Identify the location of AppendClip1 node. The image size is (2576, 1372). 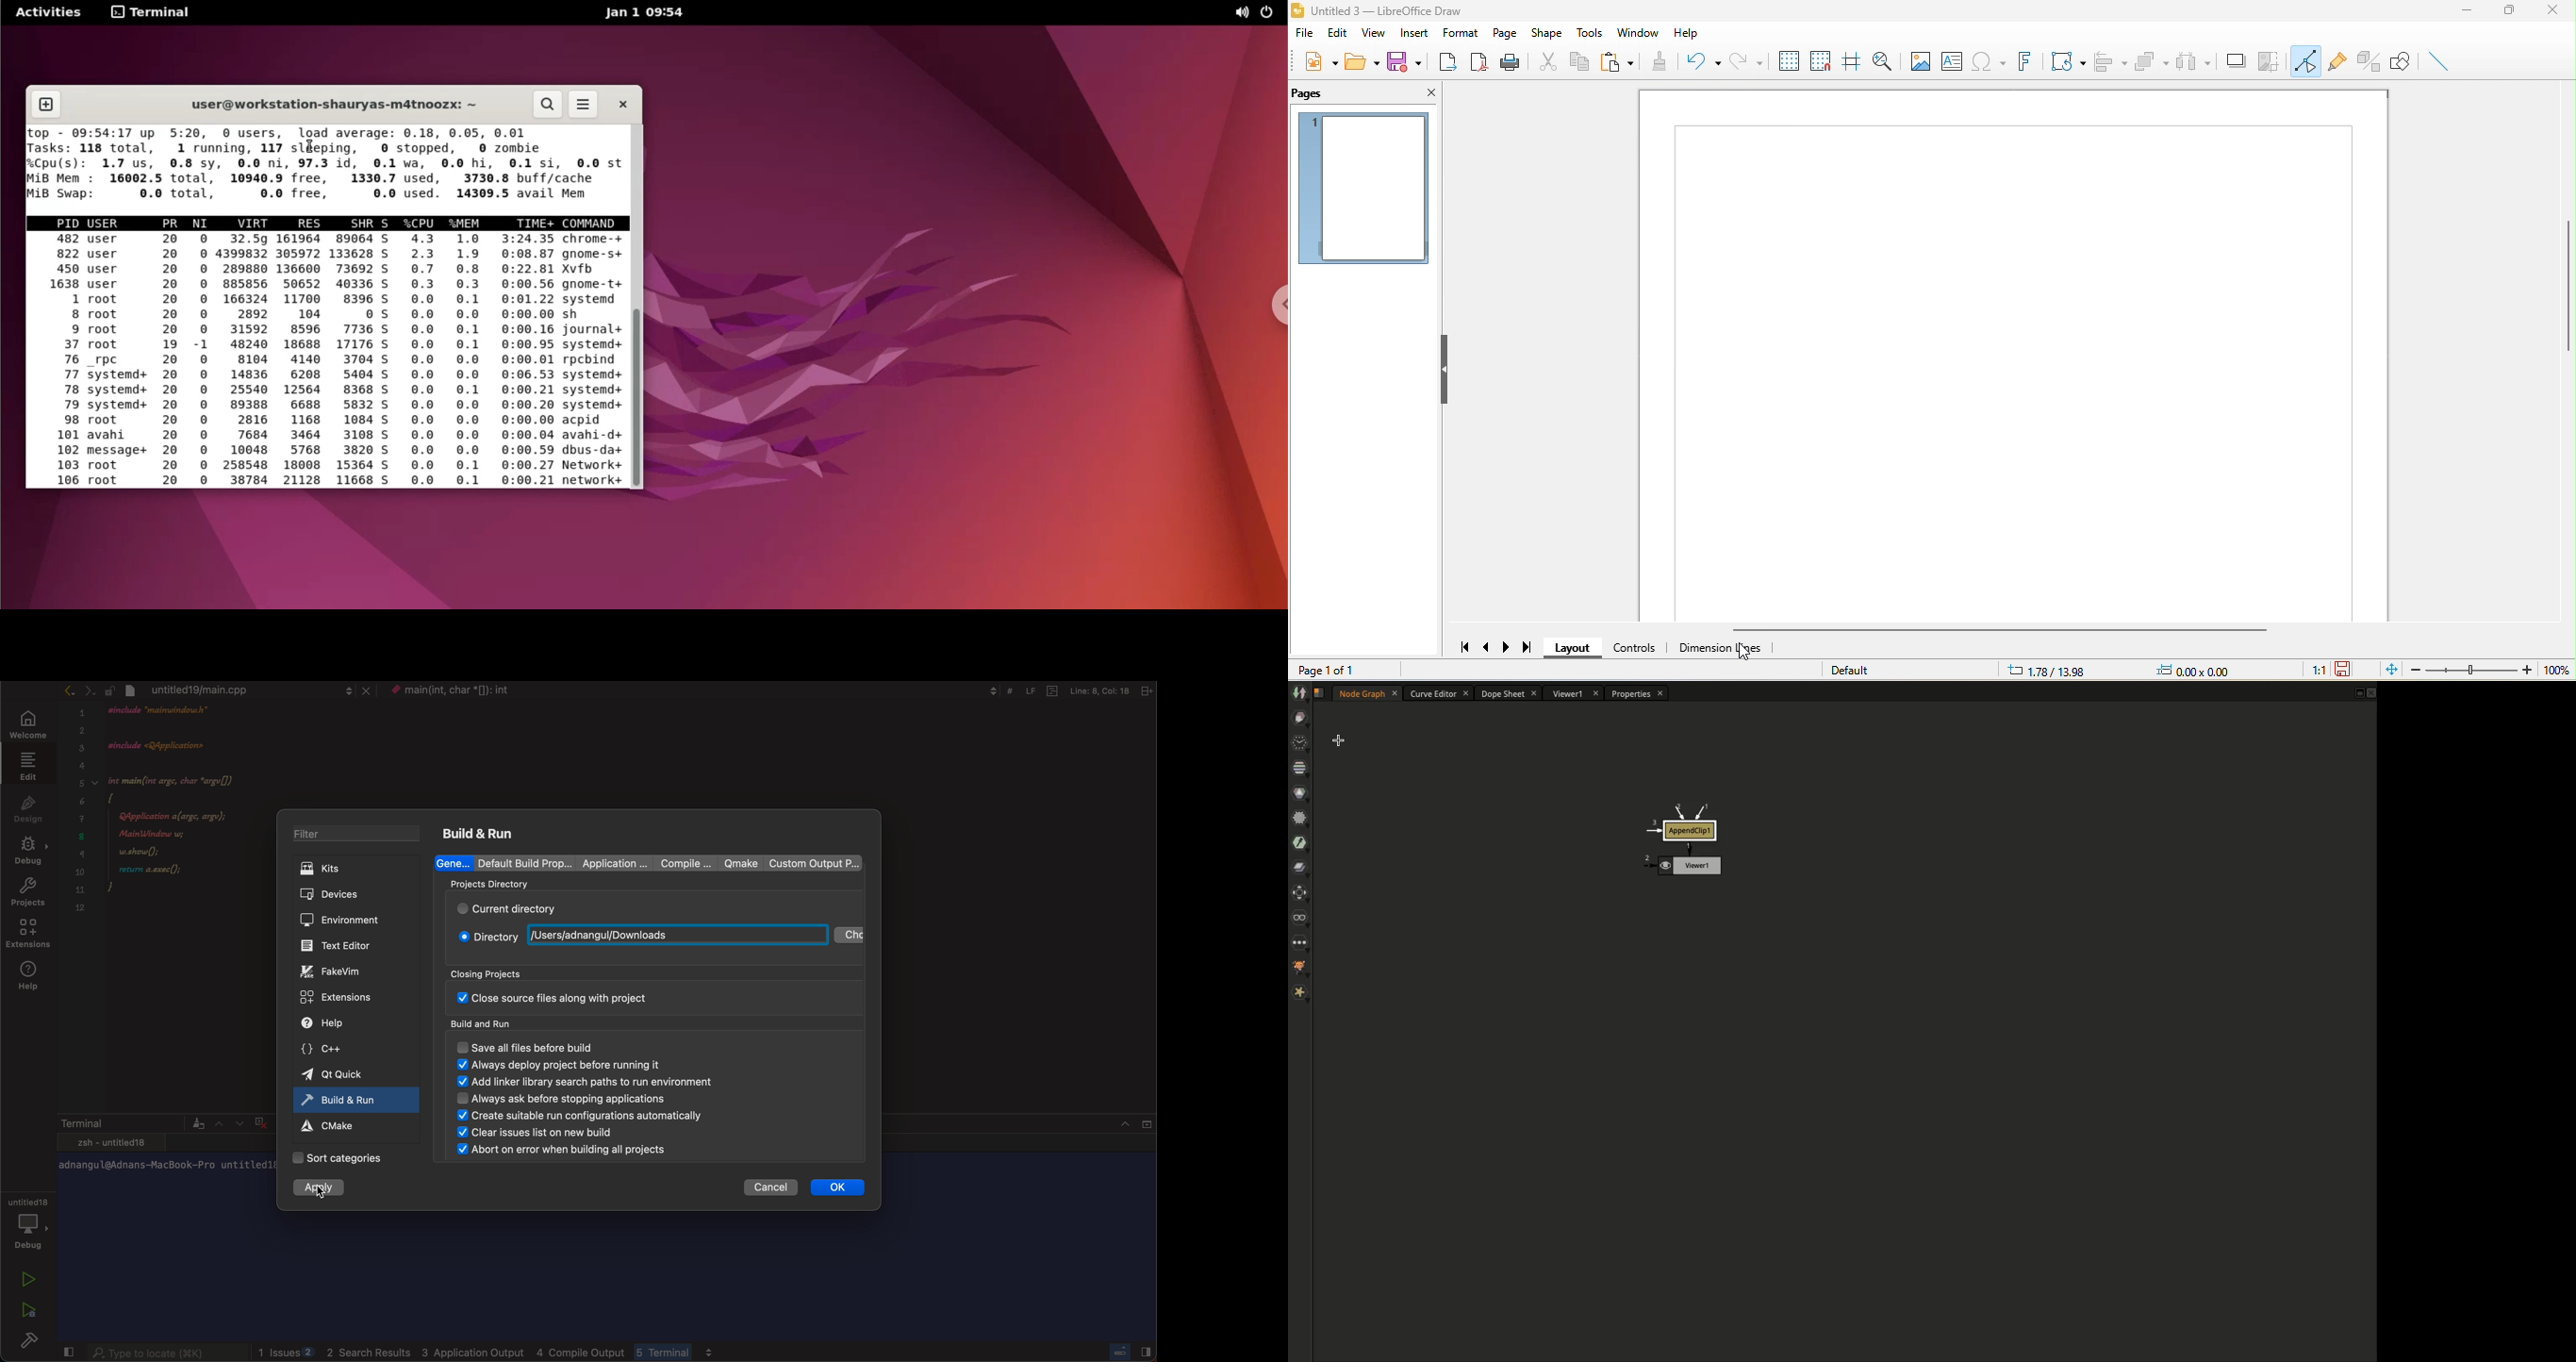
(1685, 822).